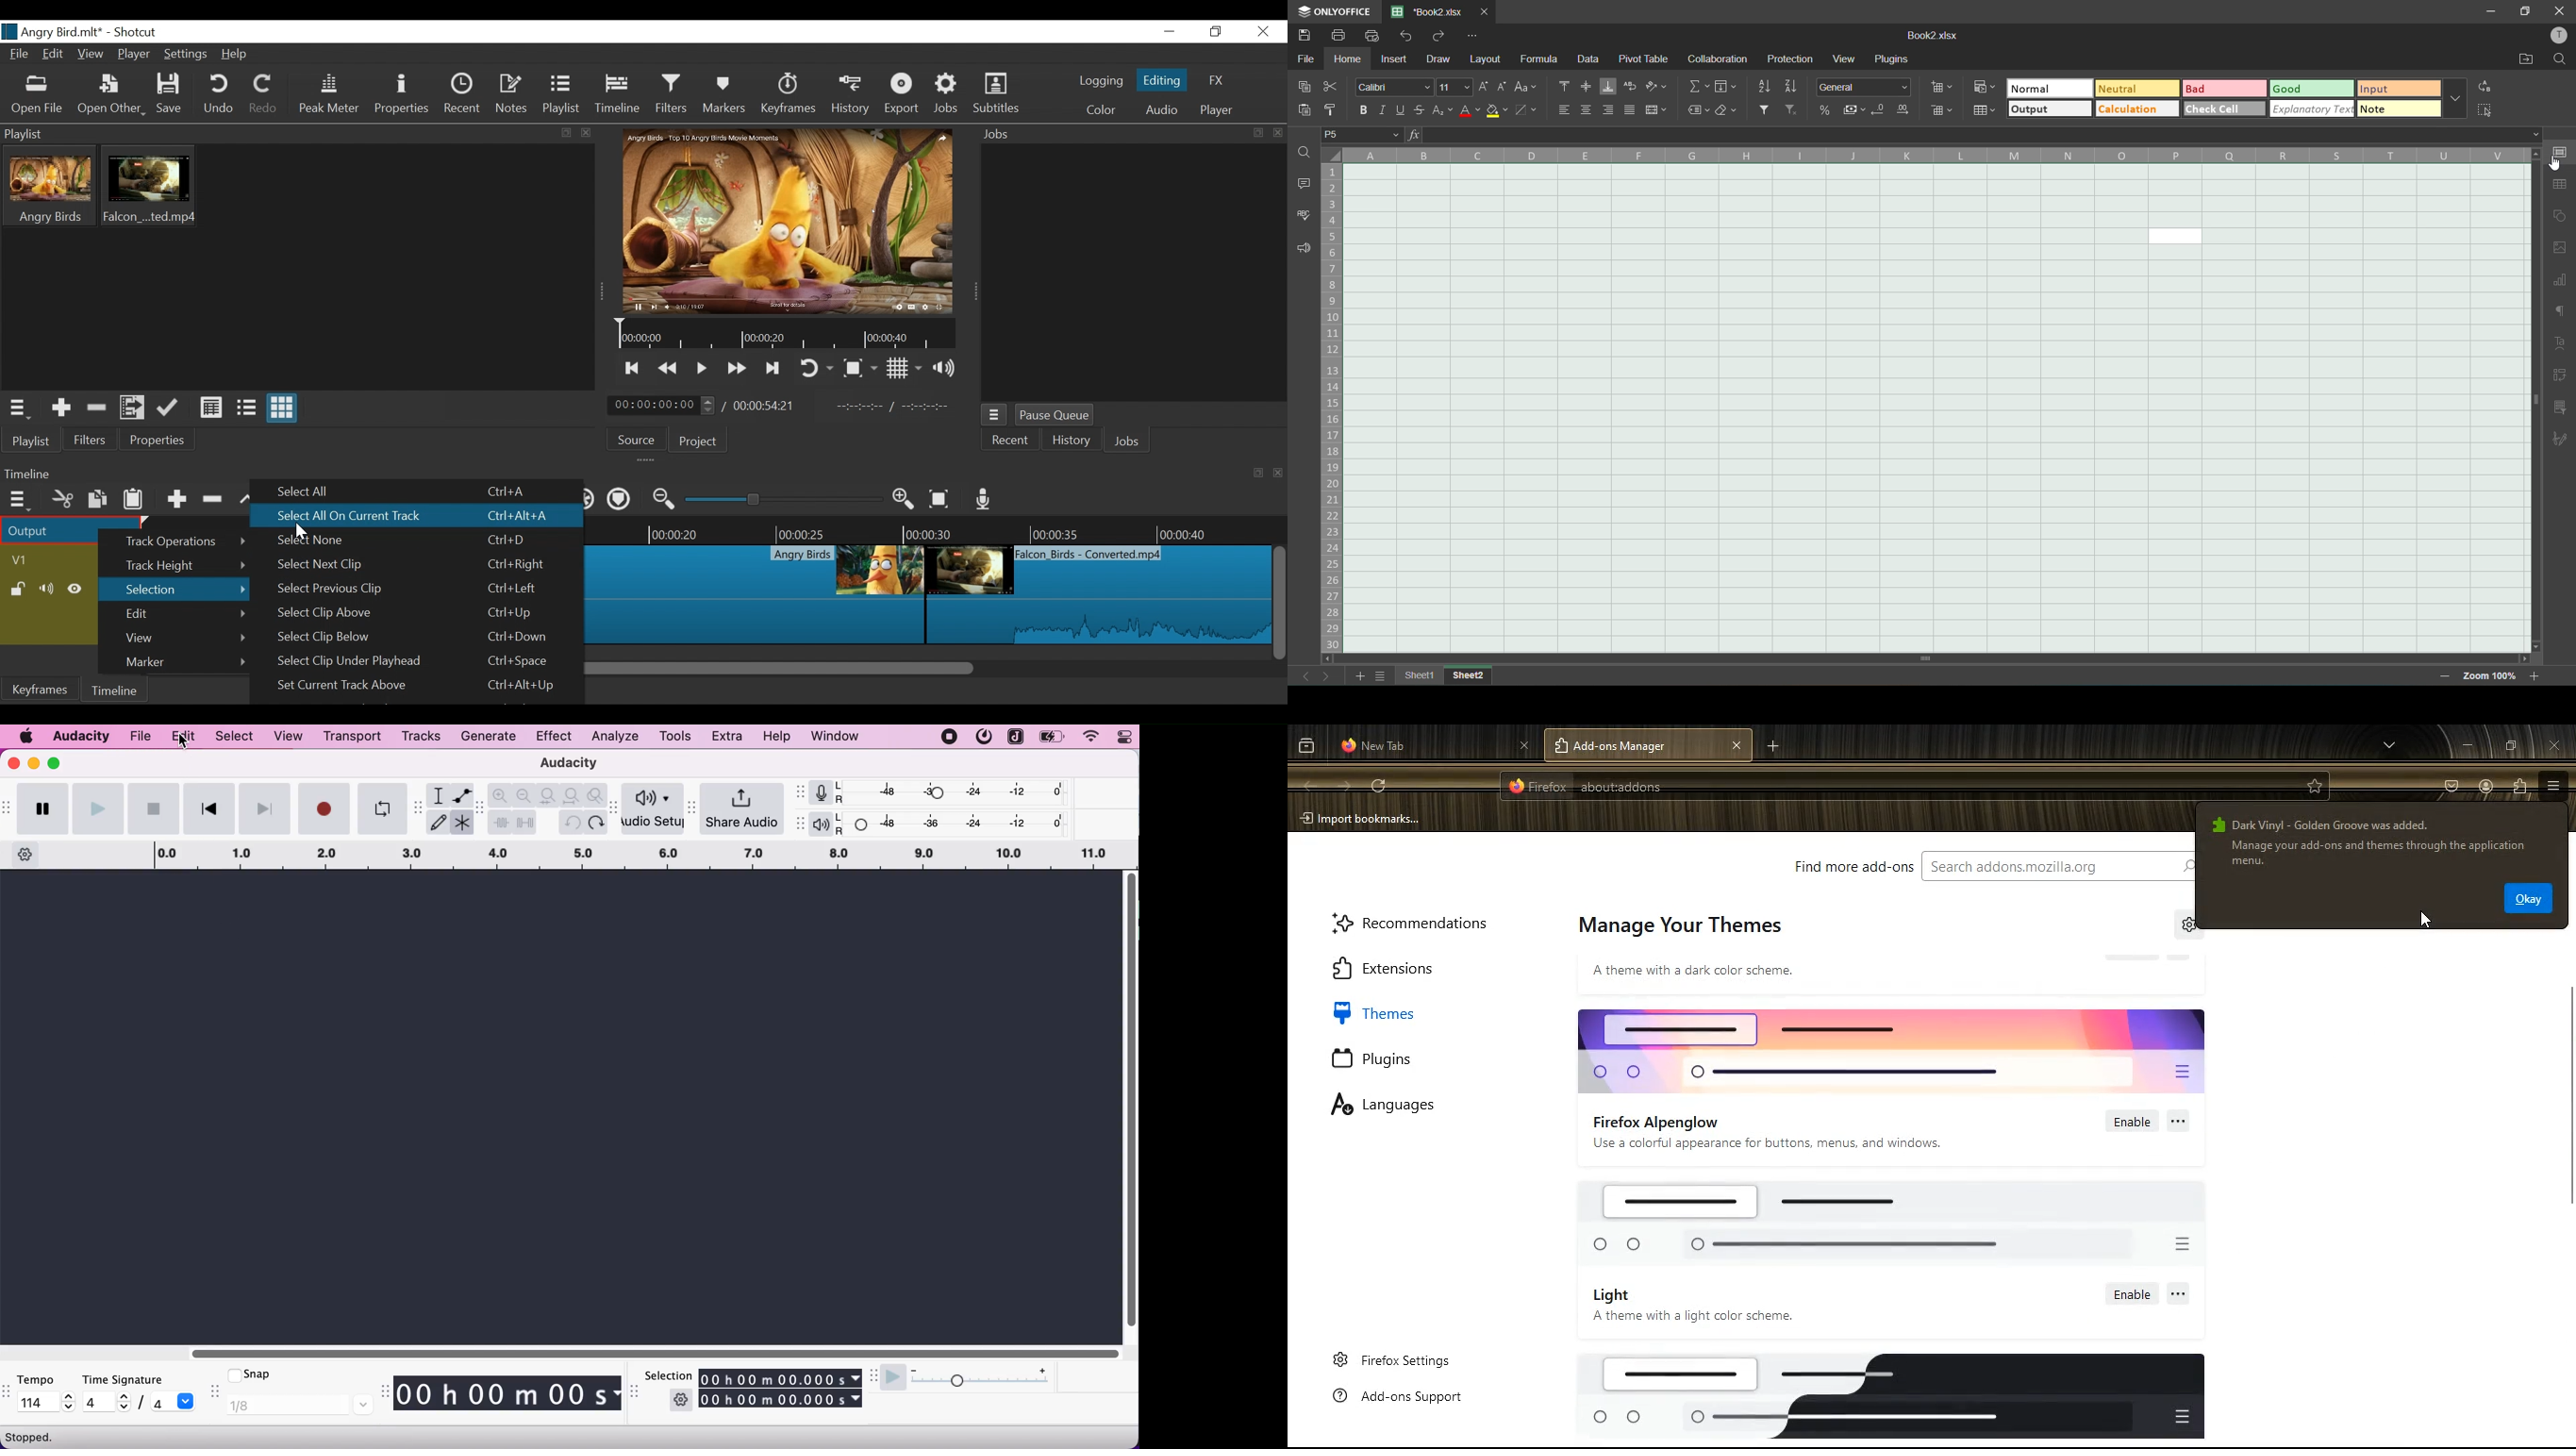 Image resolution: width=2576 pixels, height=1456 pixels. I want to click on Edit, so click(186, 614).